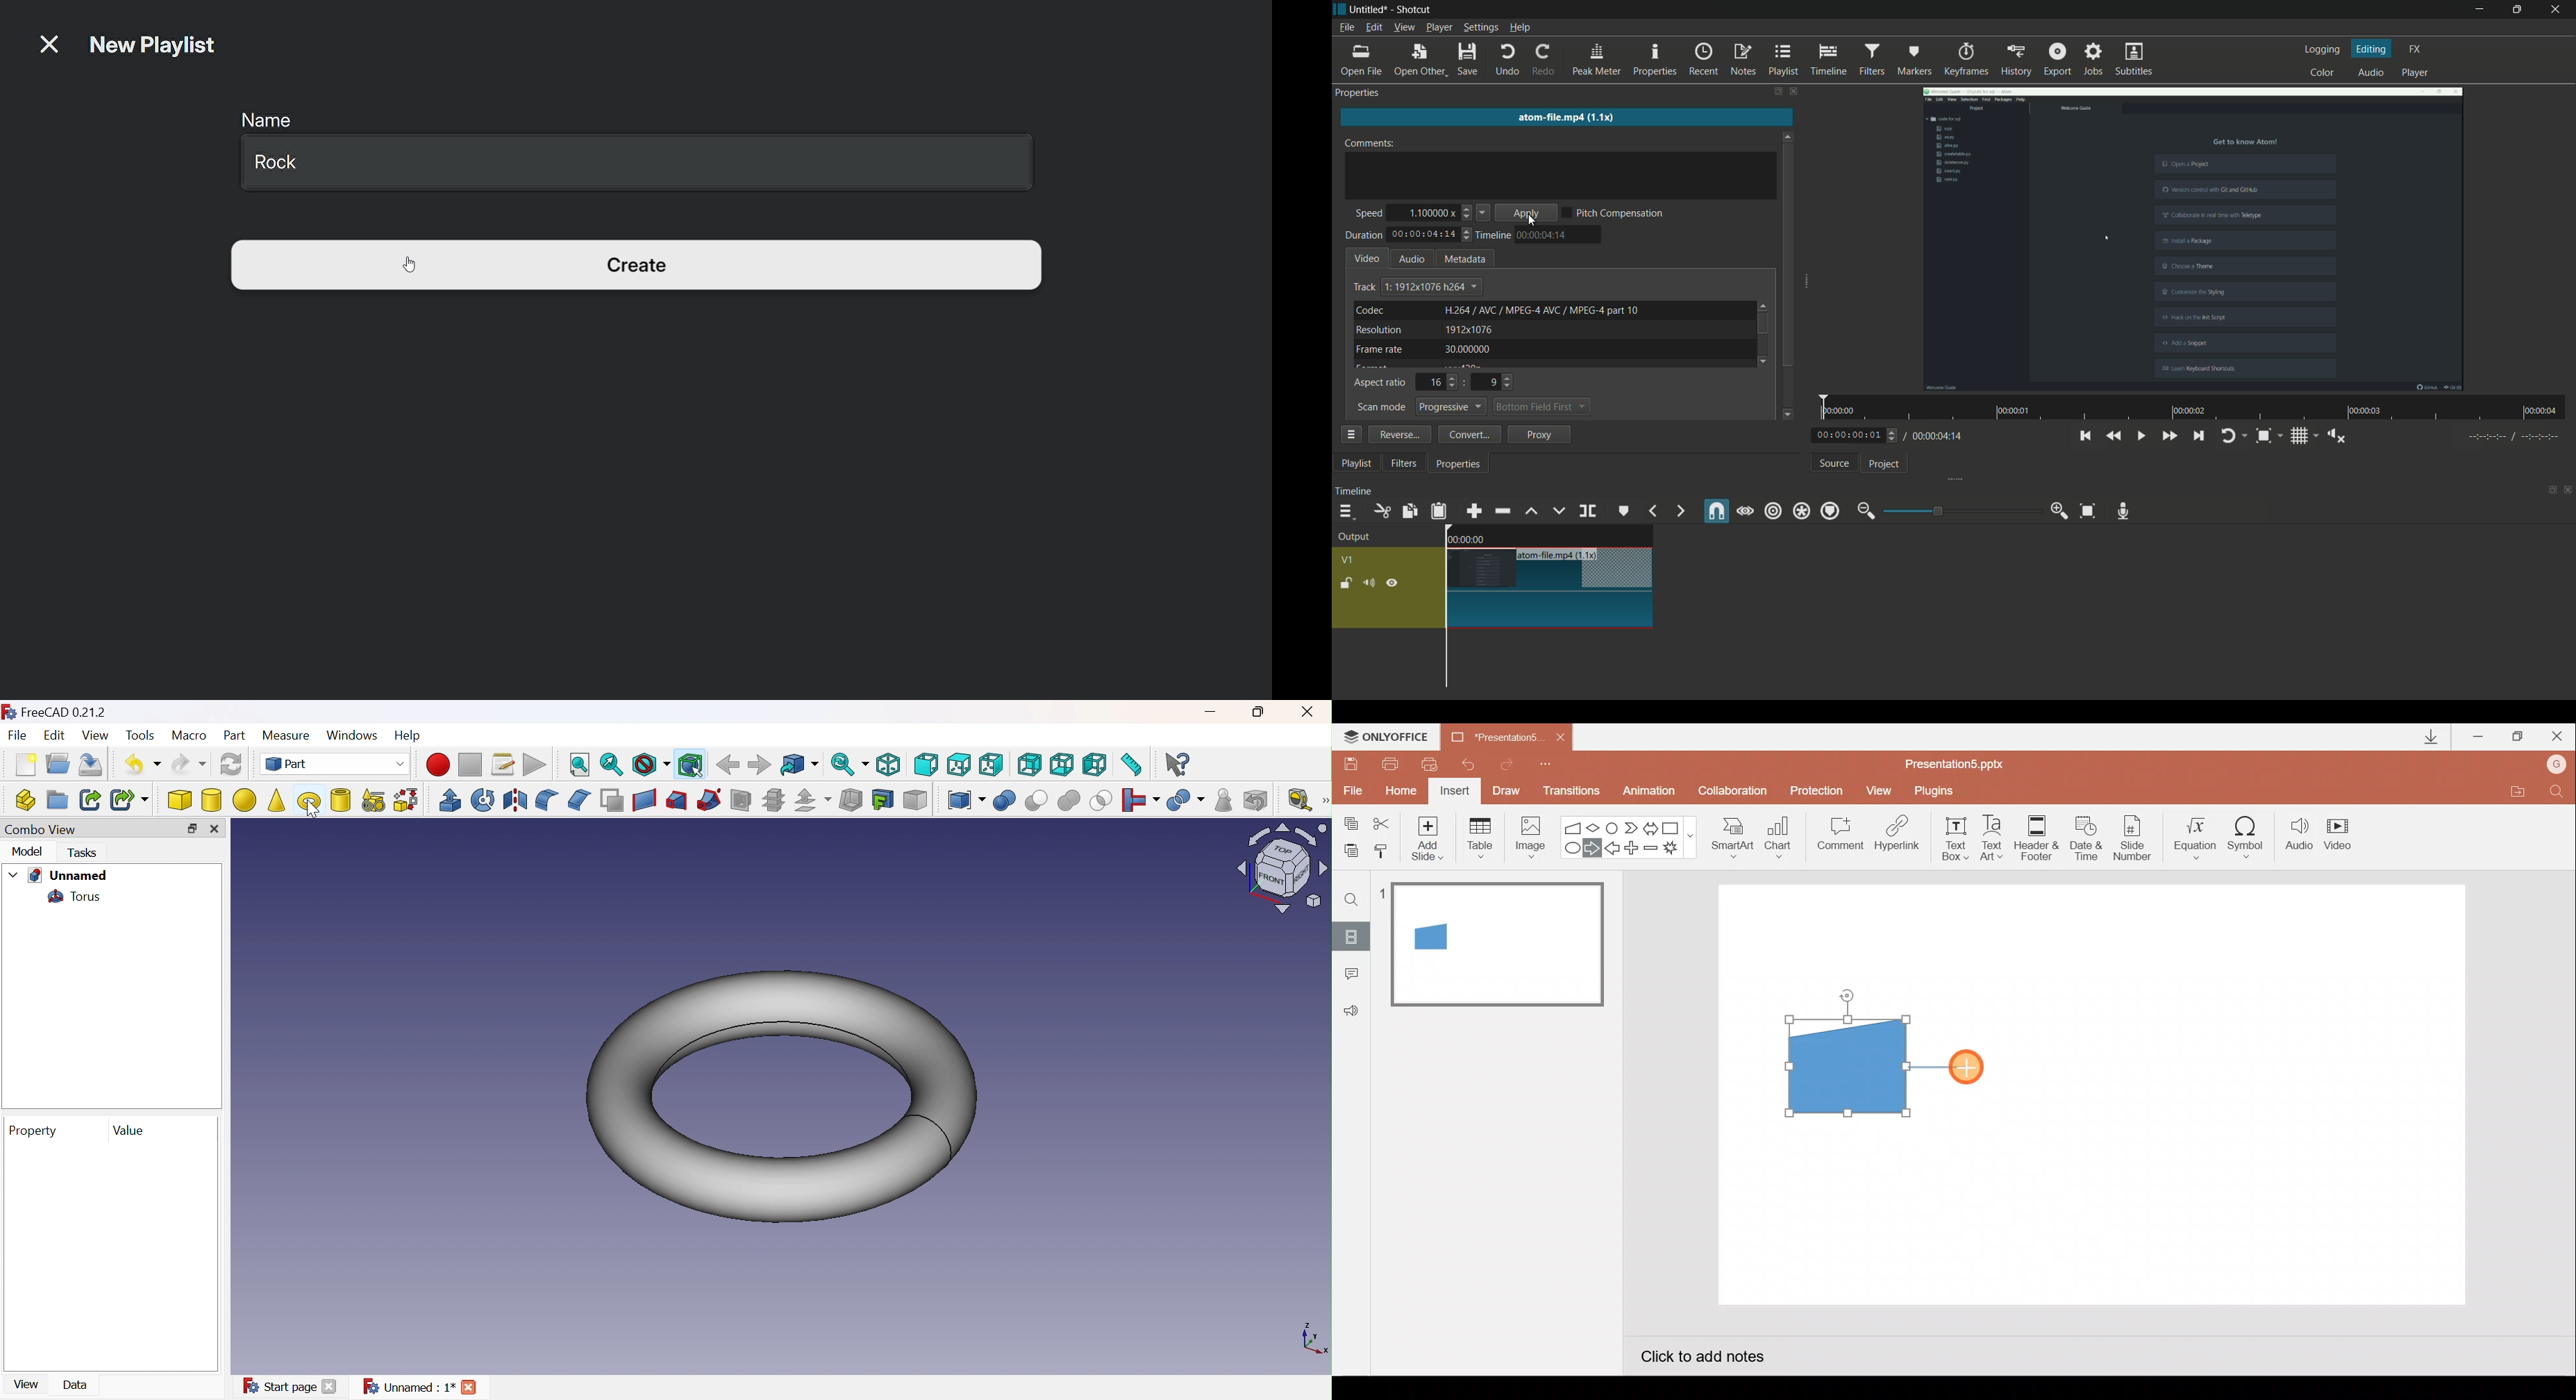 The image size is (2576, 1400). I want to click on Rear, so click(1029, 765).